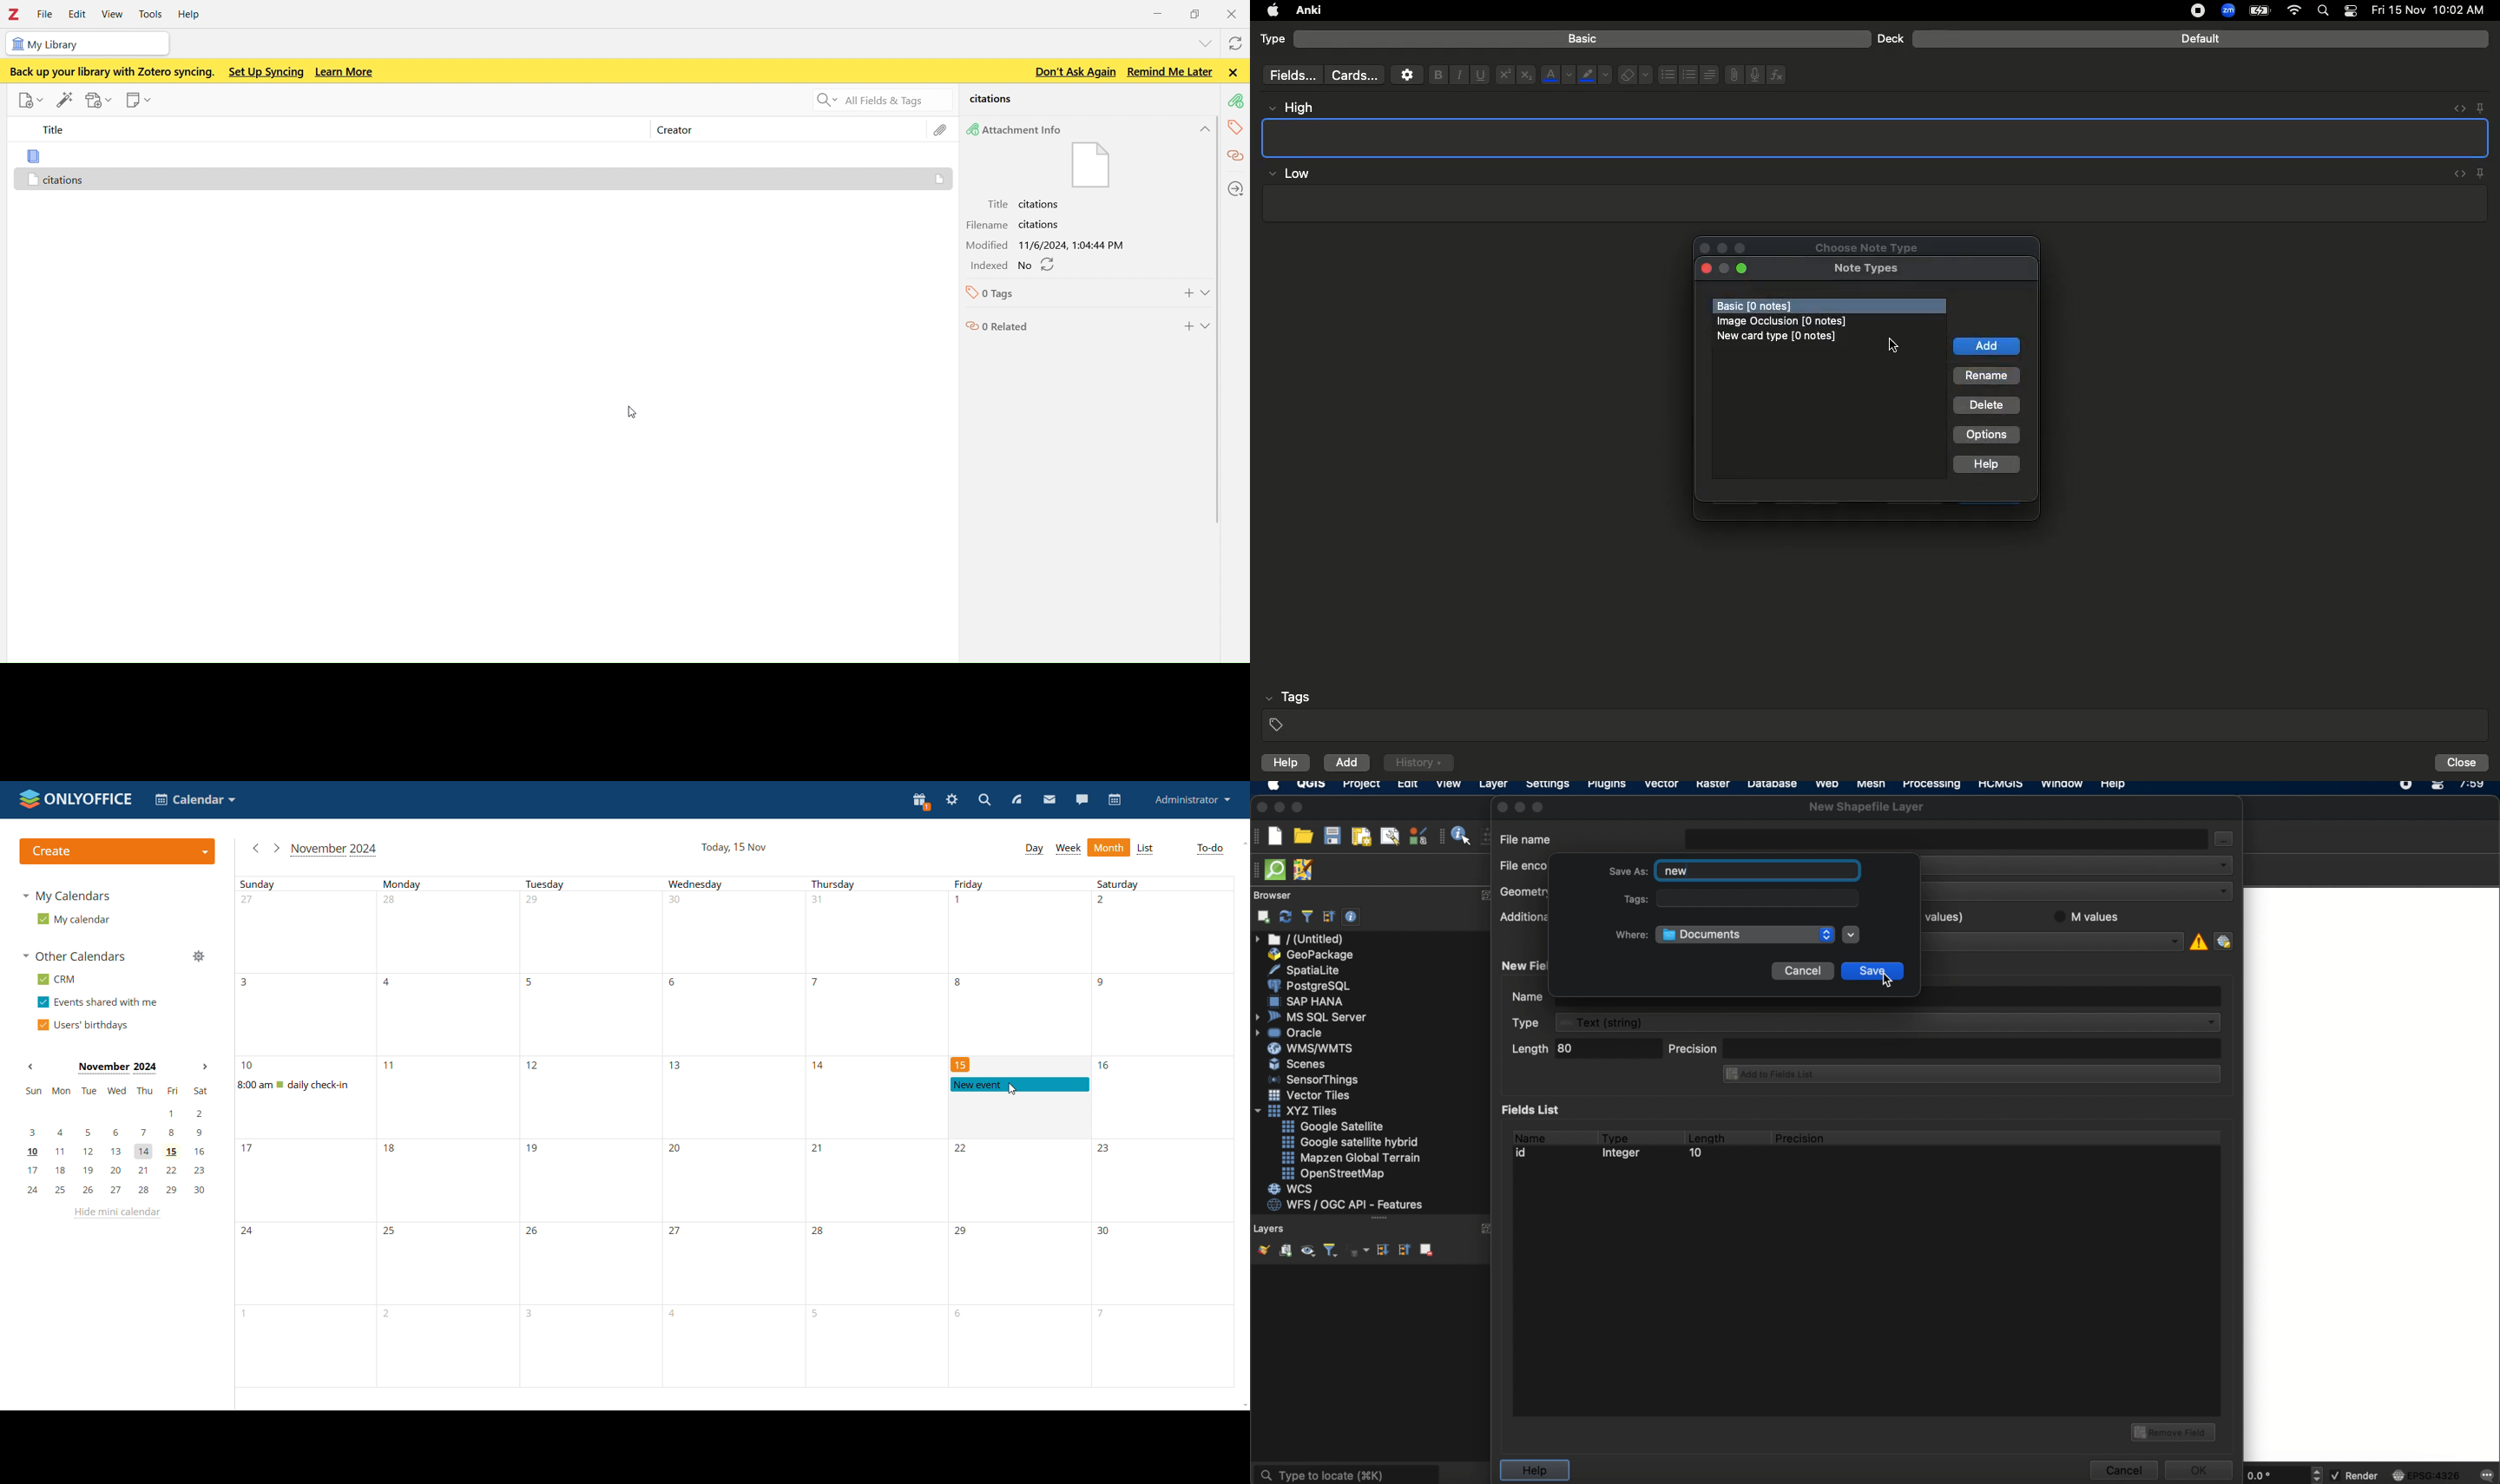 The image size is (2520, 1484). I want to click on collapse all, so click(1403, 1249).